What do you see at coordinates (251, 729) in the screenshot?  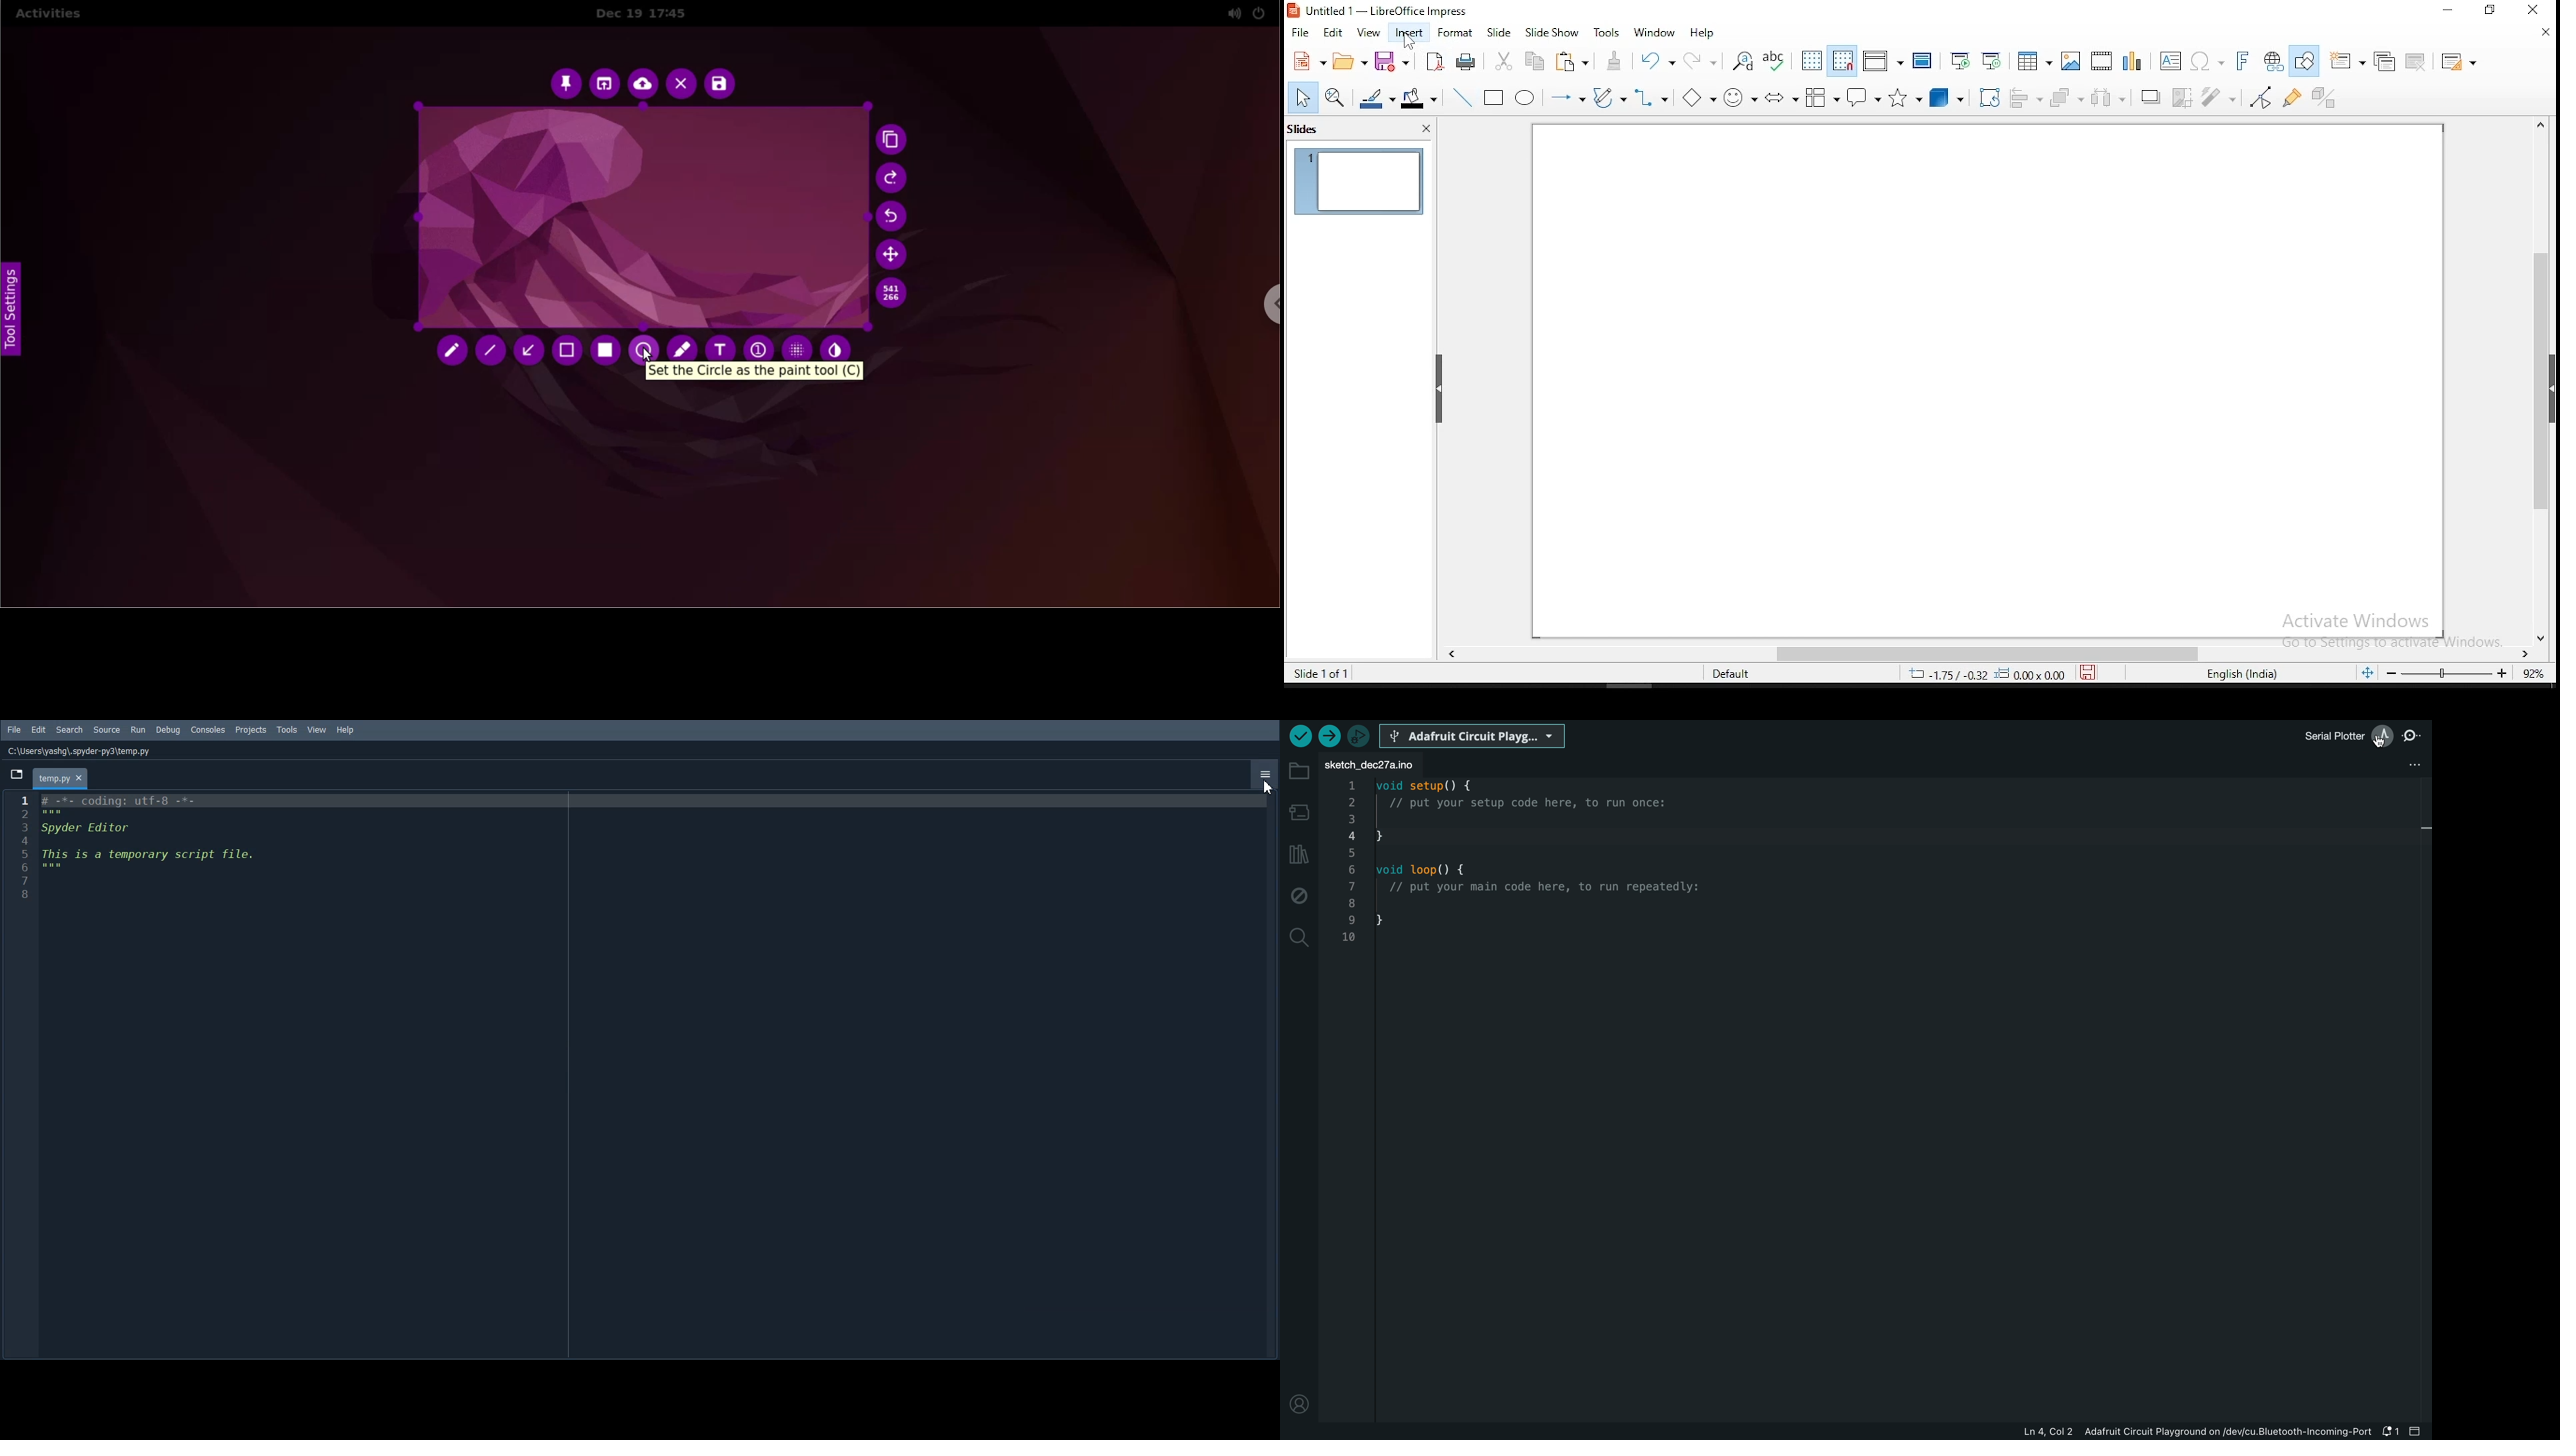 I see `Projects` at bounding box center [251, 729].